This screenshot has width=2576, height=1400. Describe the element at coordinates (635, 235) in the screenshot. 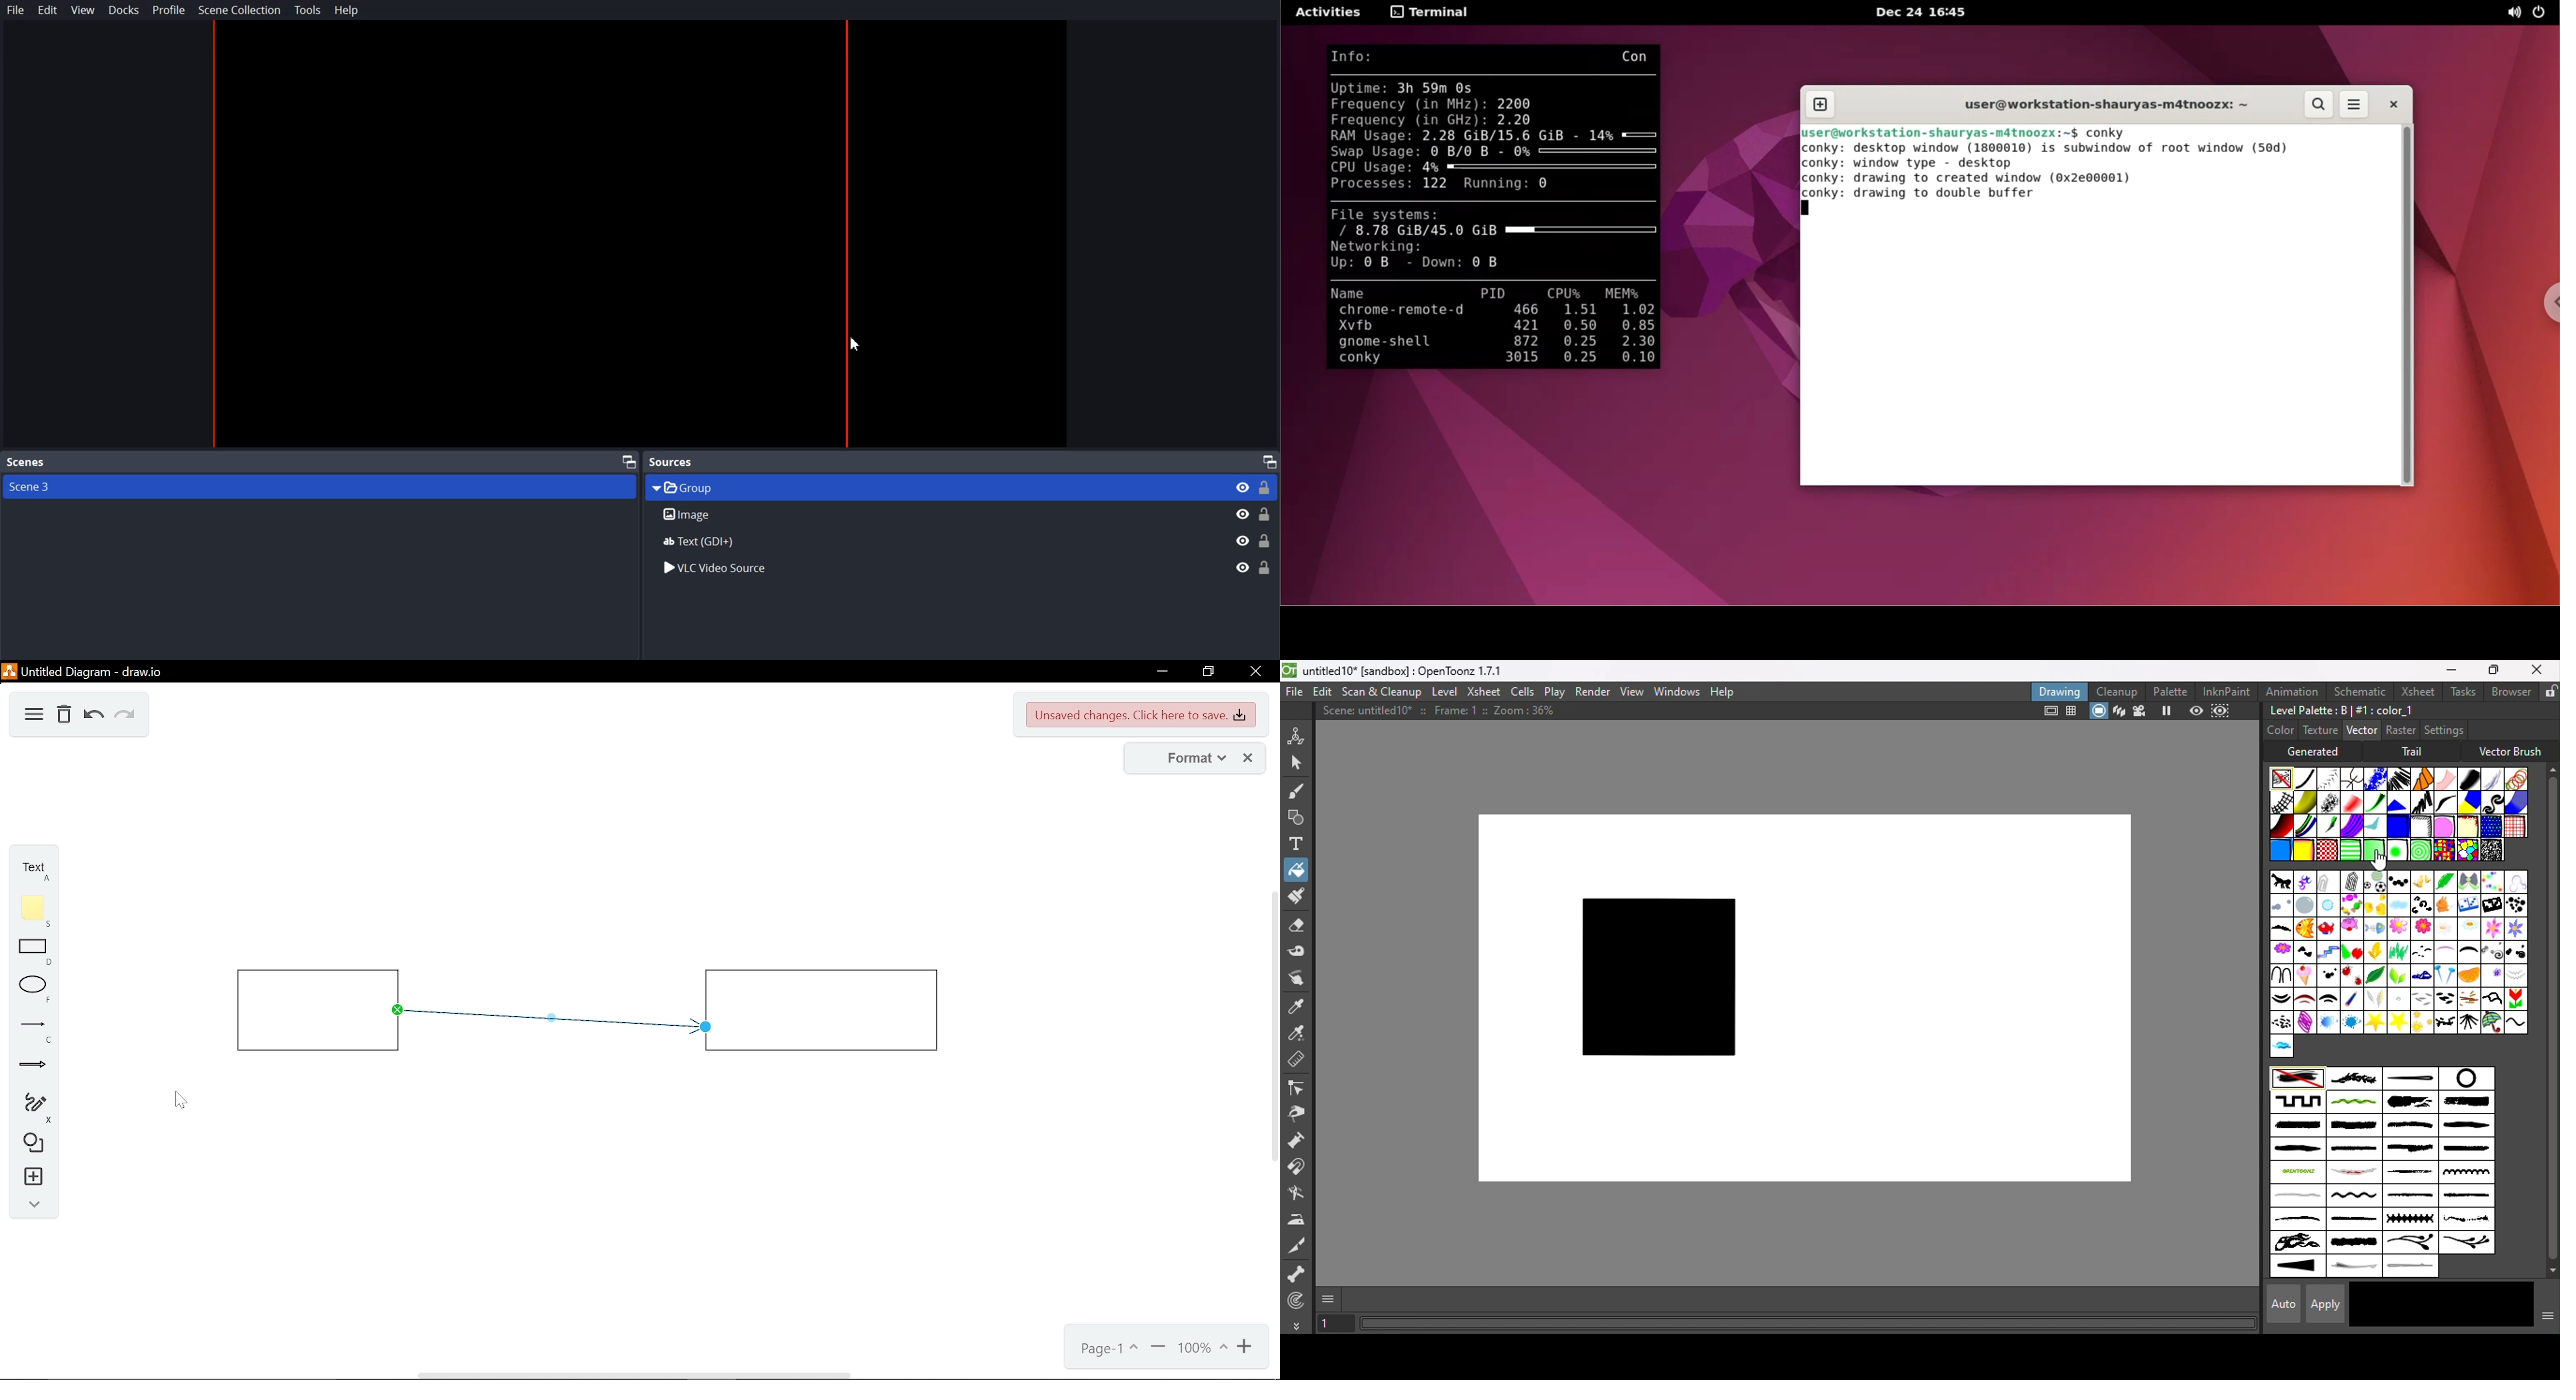

I see `Bounding box` at that location.